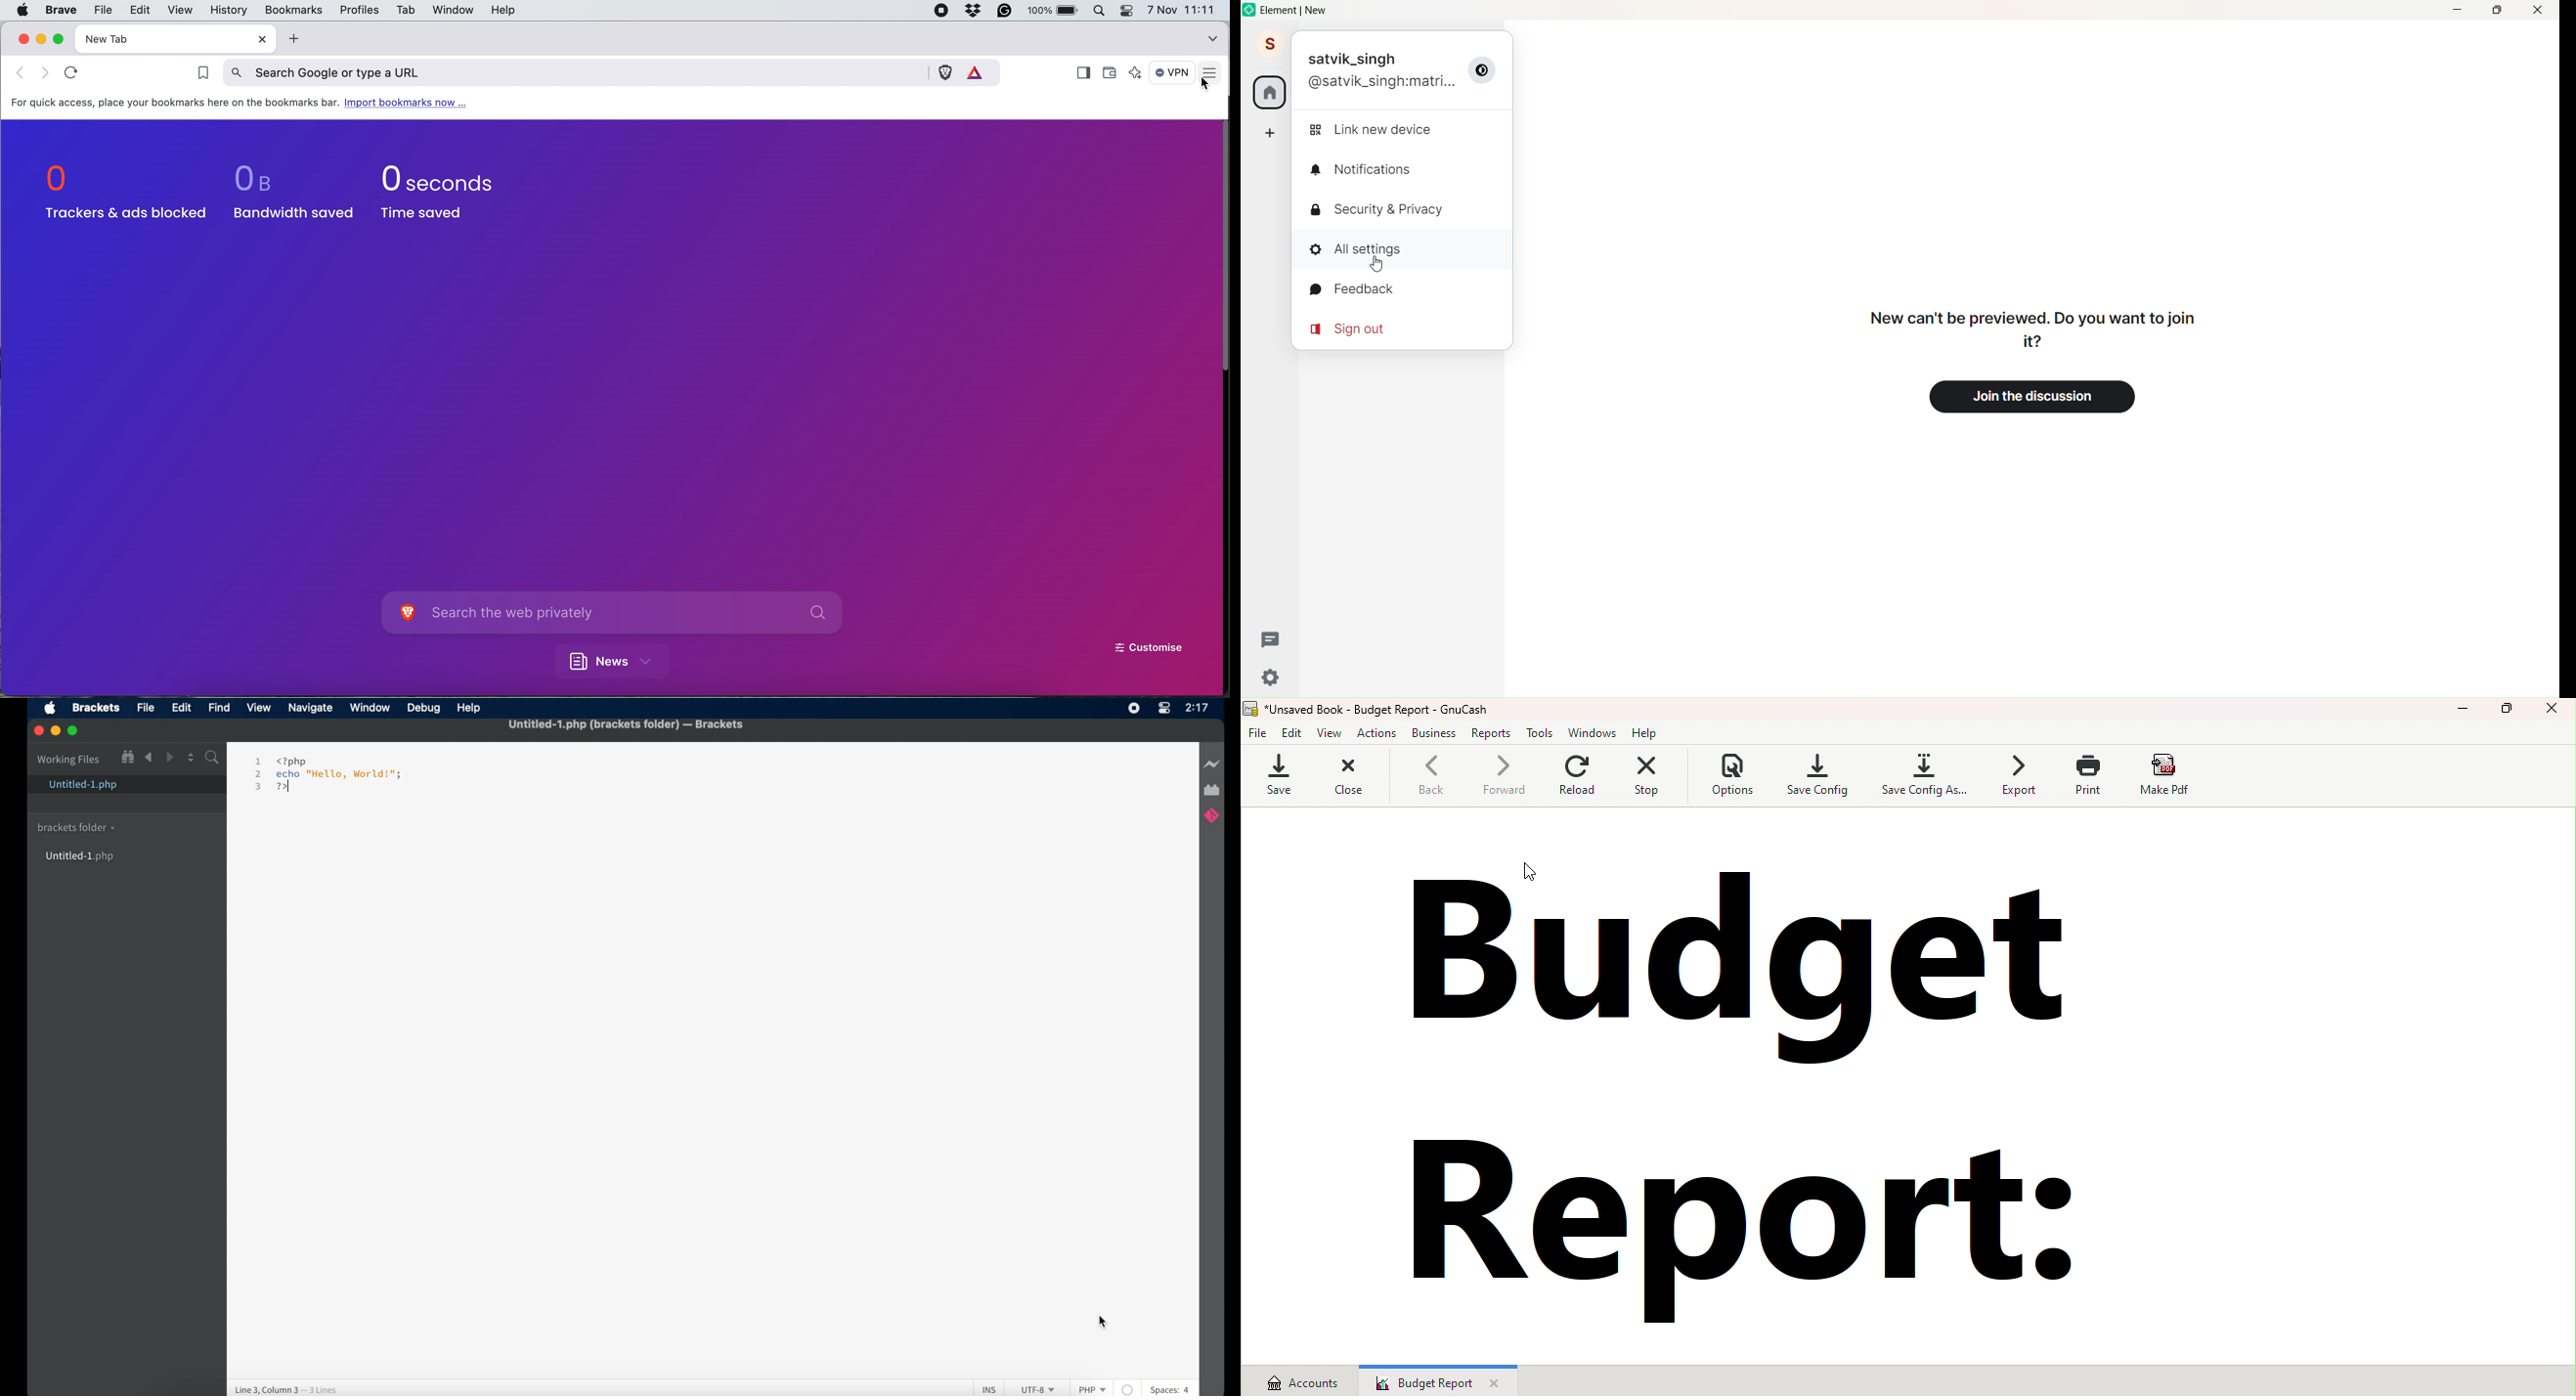  What do you see at coordinates (1307, 10) in the screenshot?
I see `Title ` at bounding box center [1307, 10].